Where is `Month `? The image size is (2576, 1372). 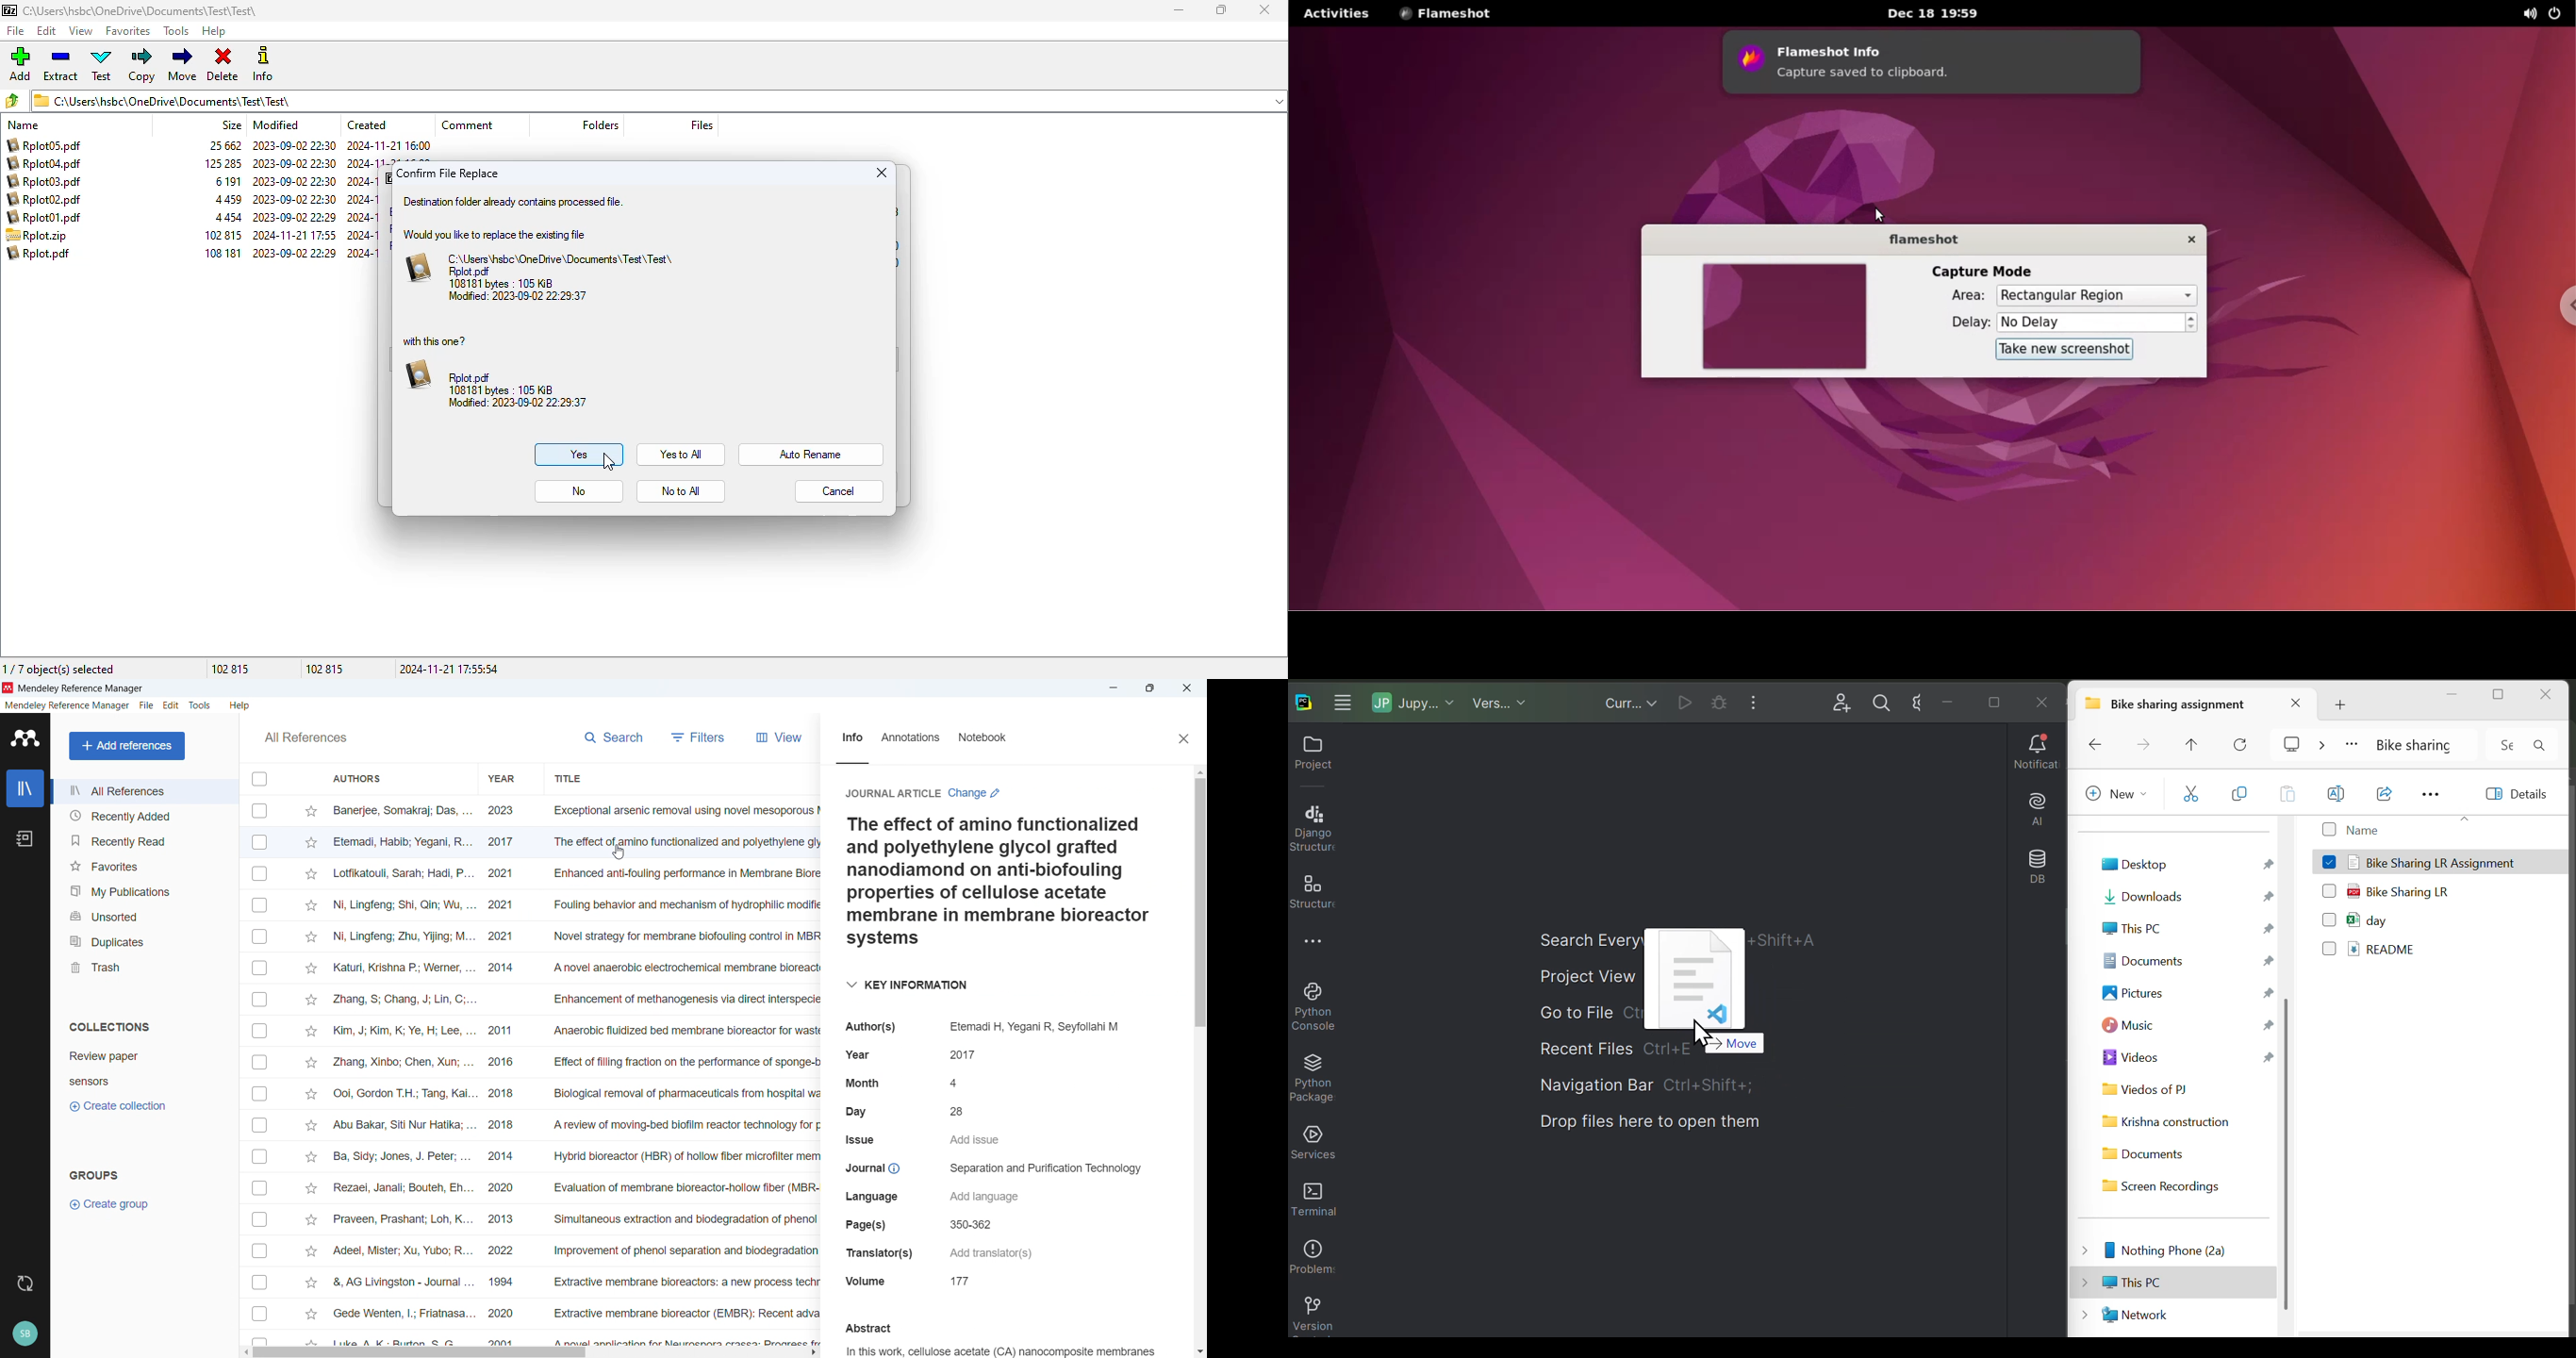 Month  is located at coordinates (903, 1081).